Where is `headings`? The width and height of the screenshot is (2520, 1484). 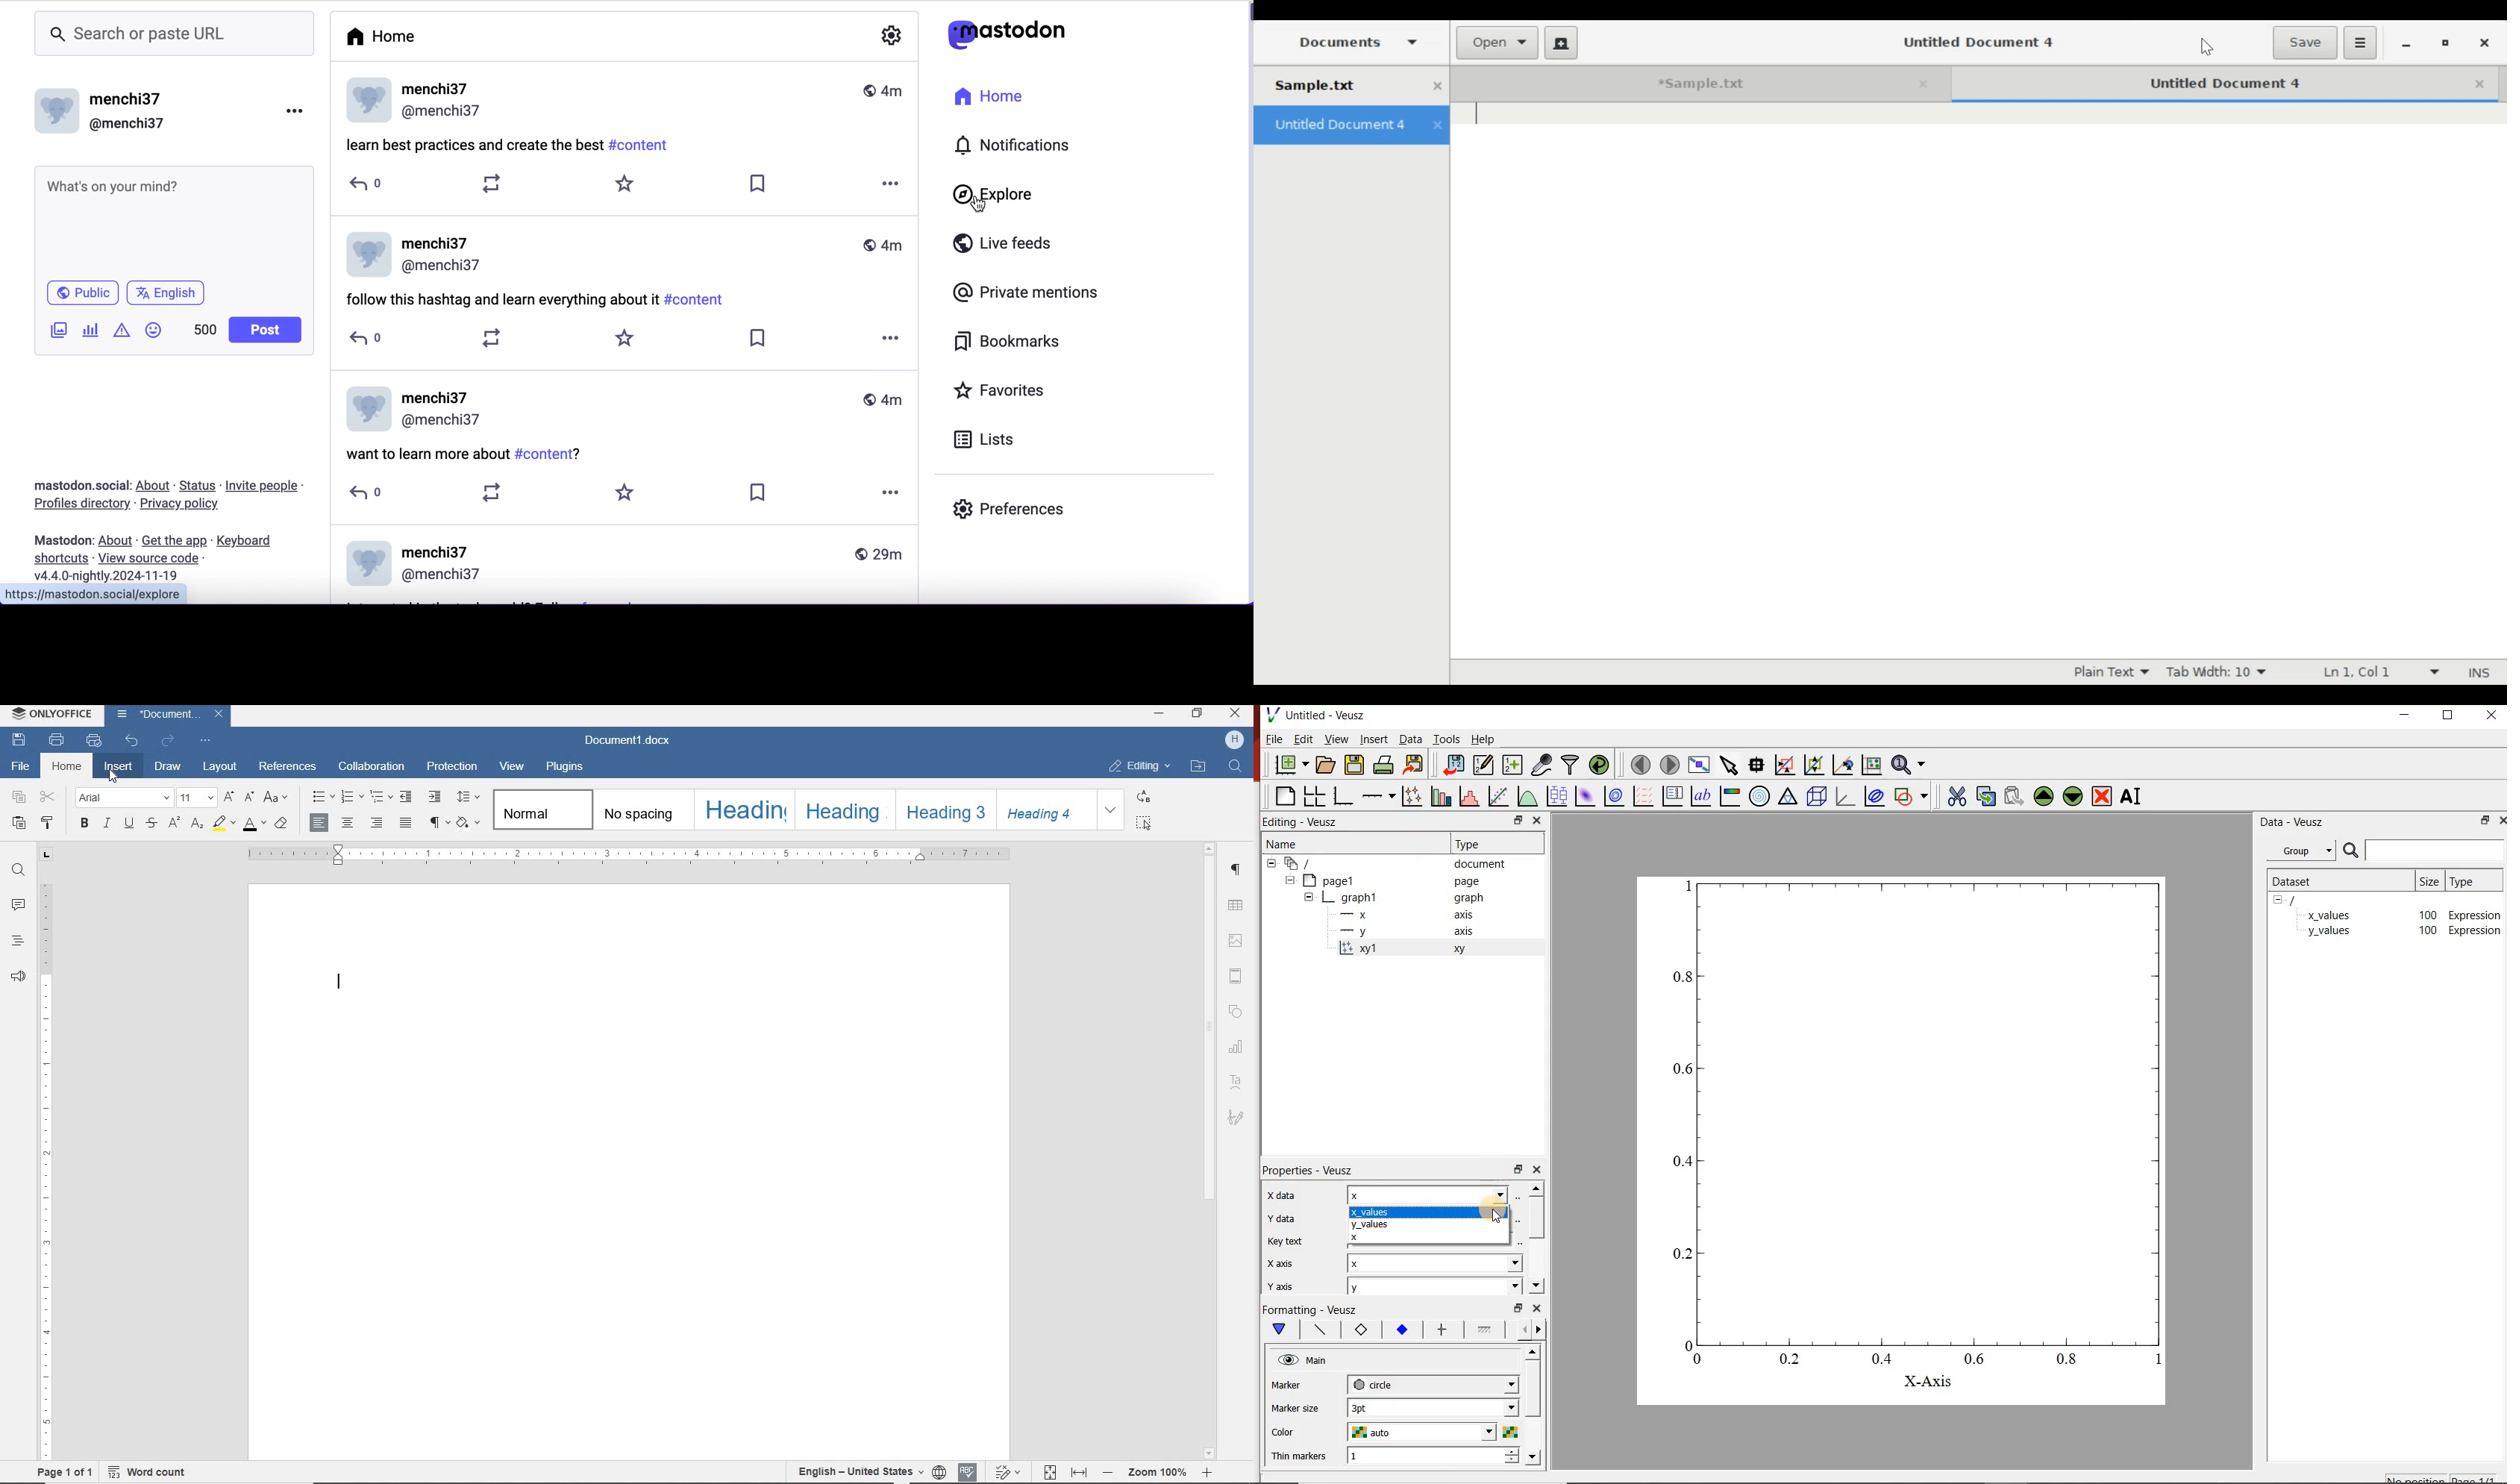
headings is located at coordinates (16, 940).